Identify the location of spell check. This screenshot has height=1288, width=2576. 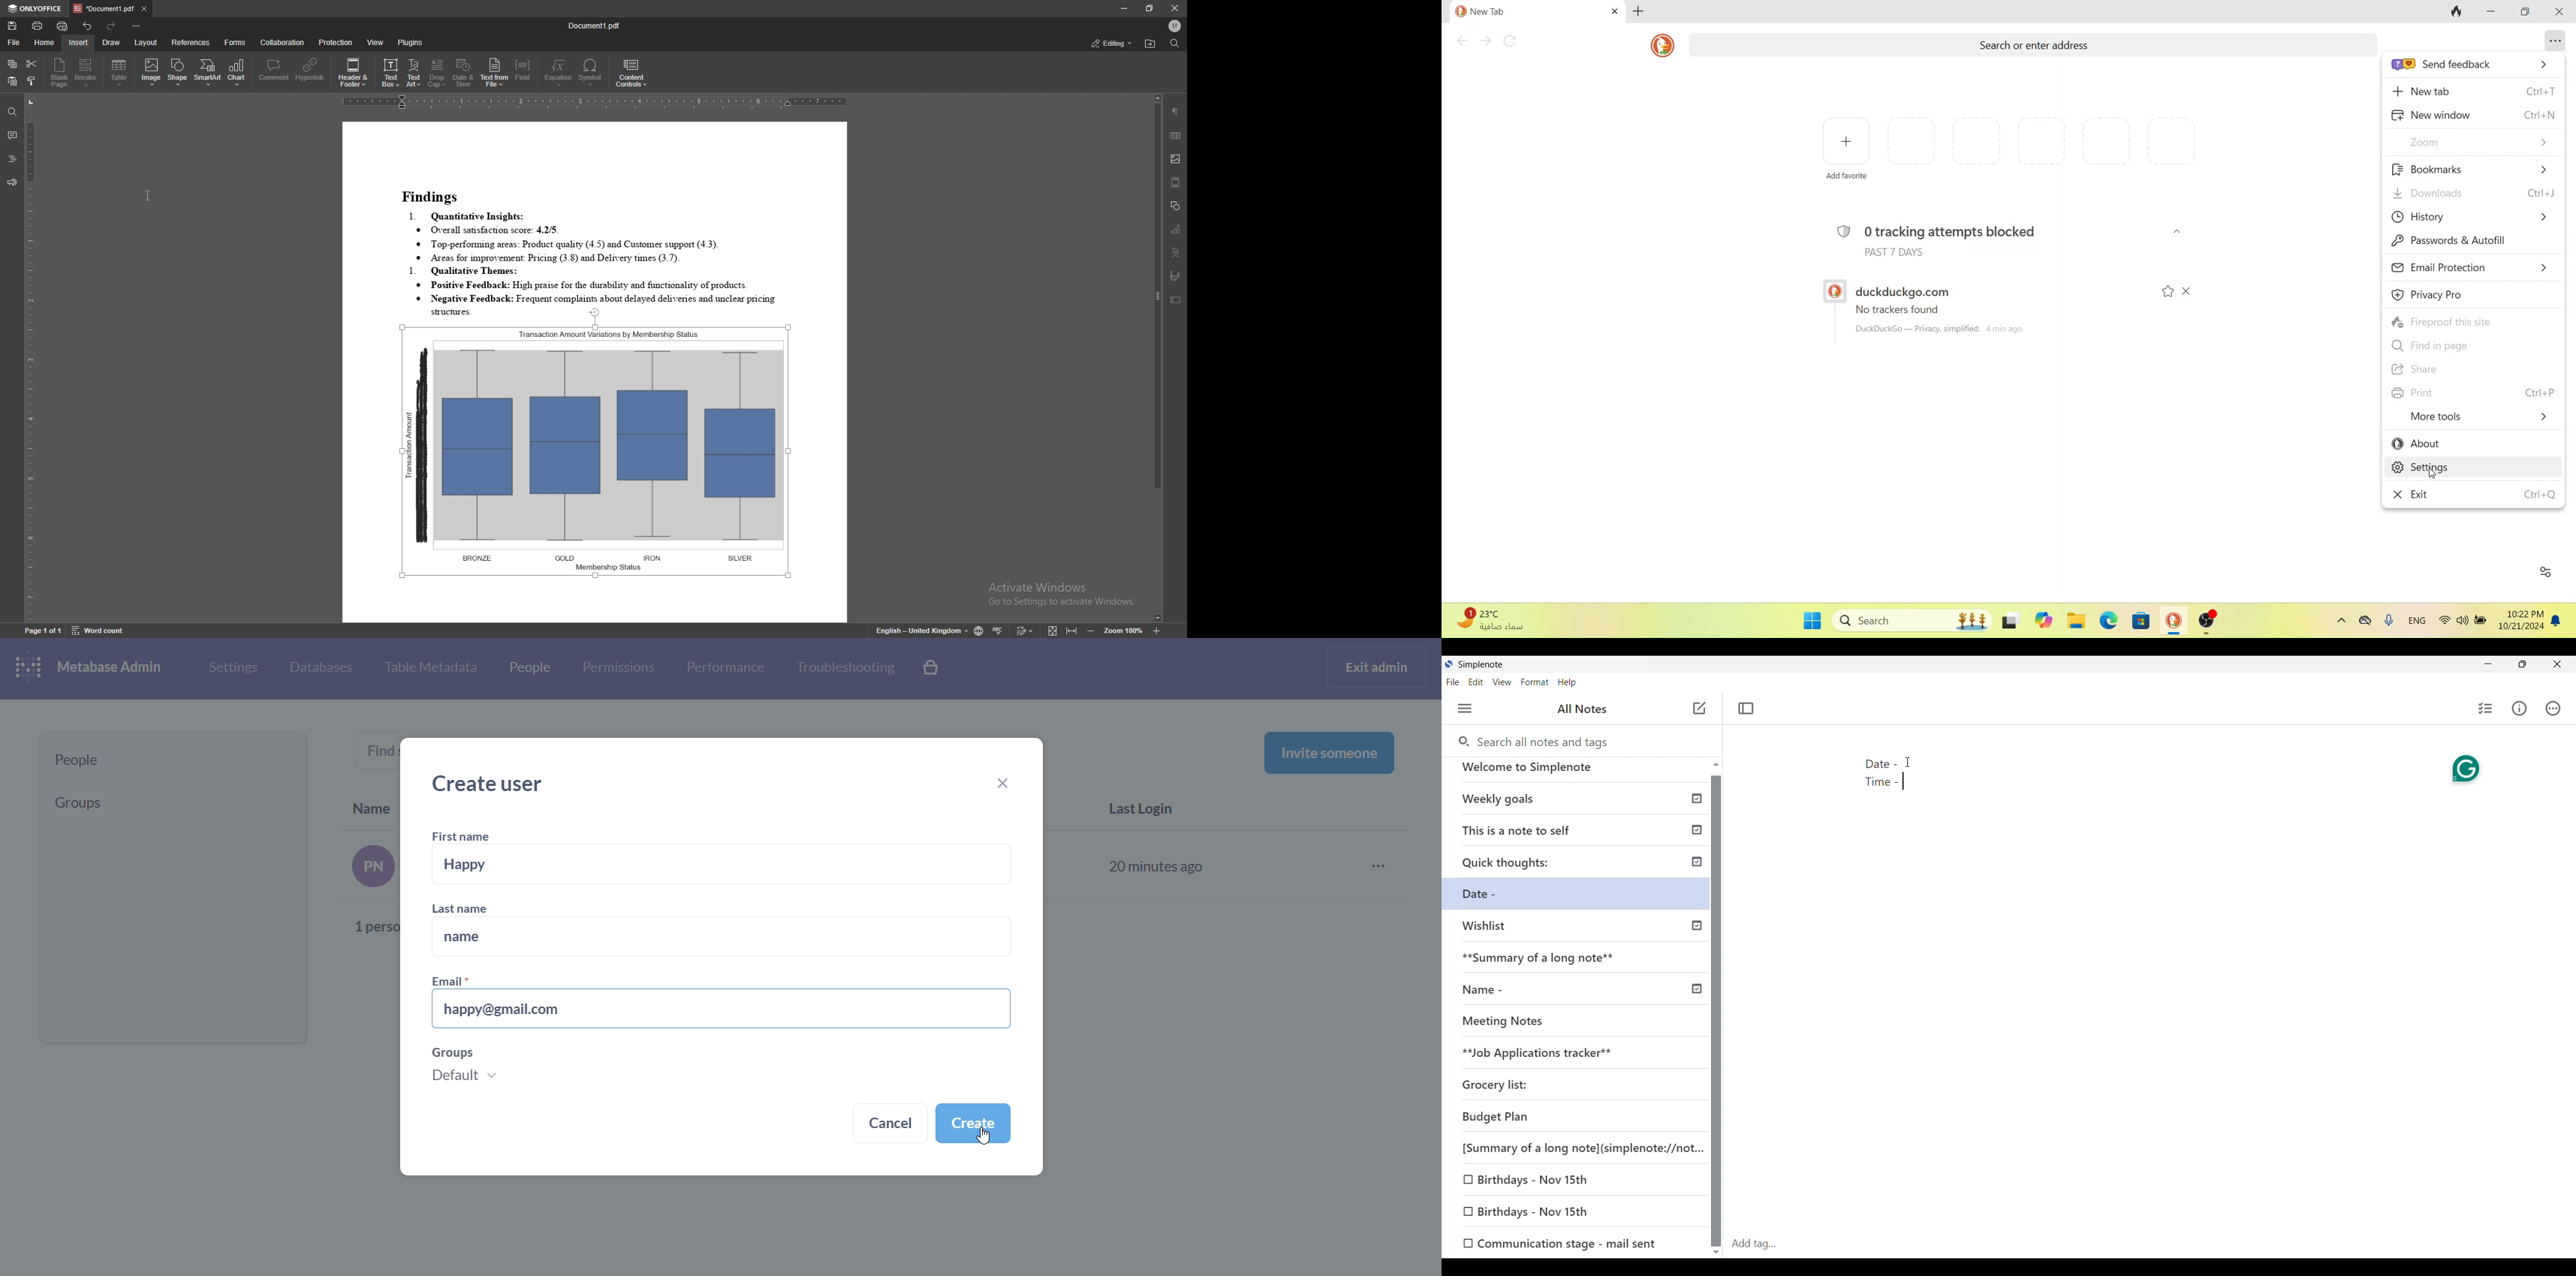
(999, 631).